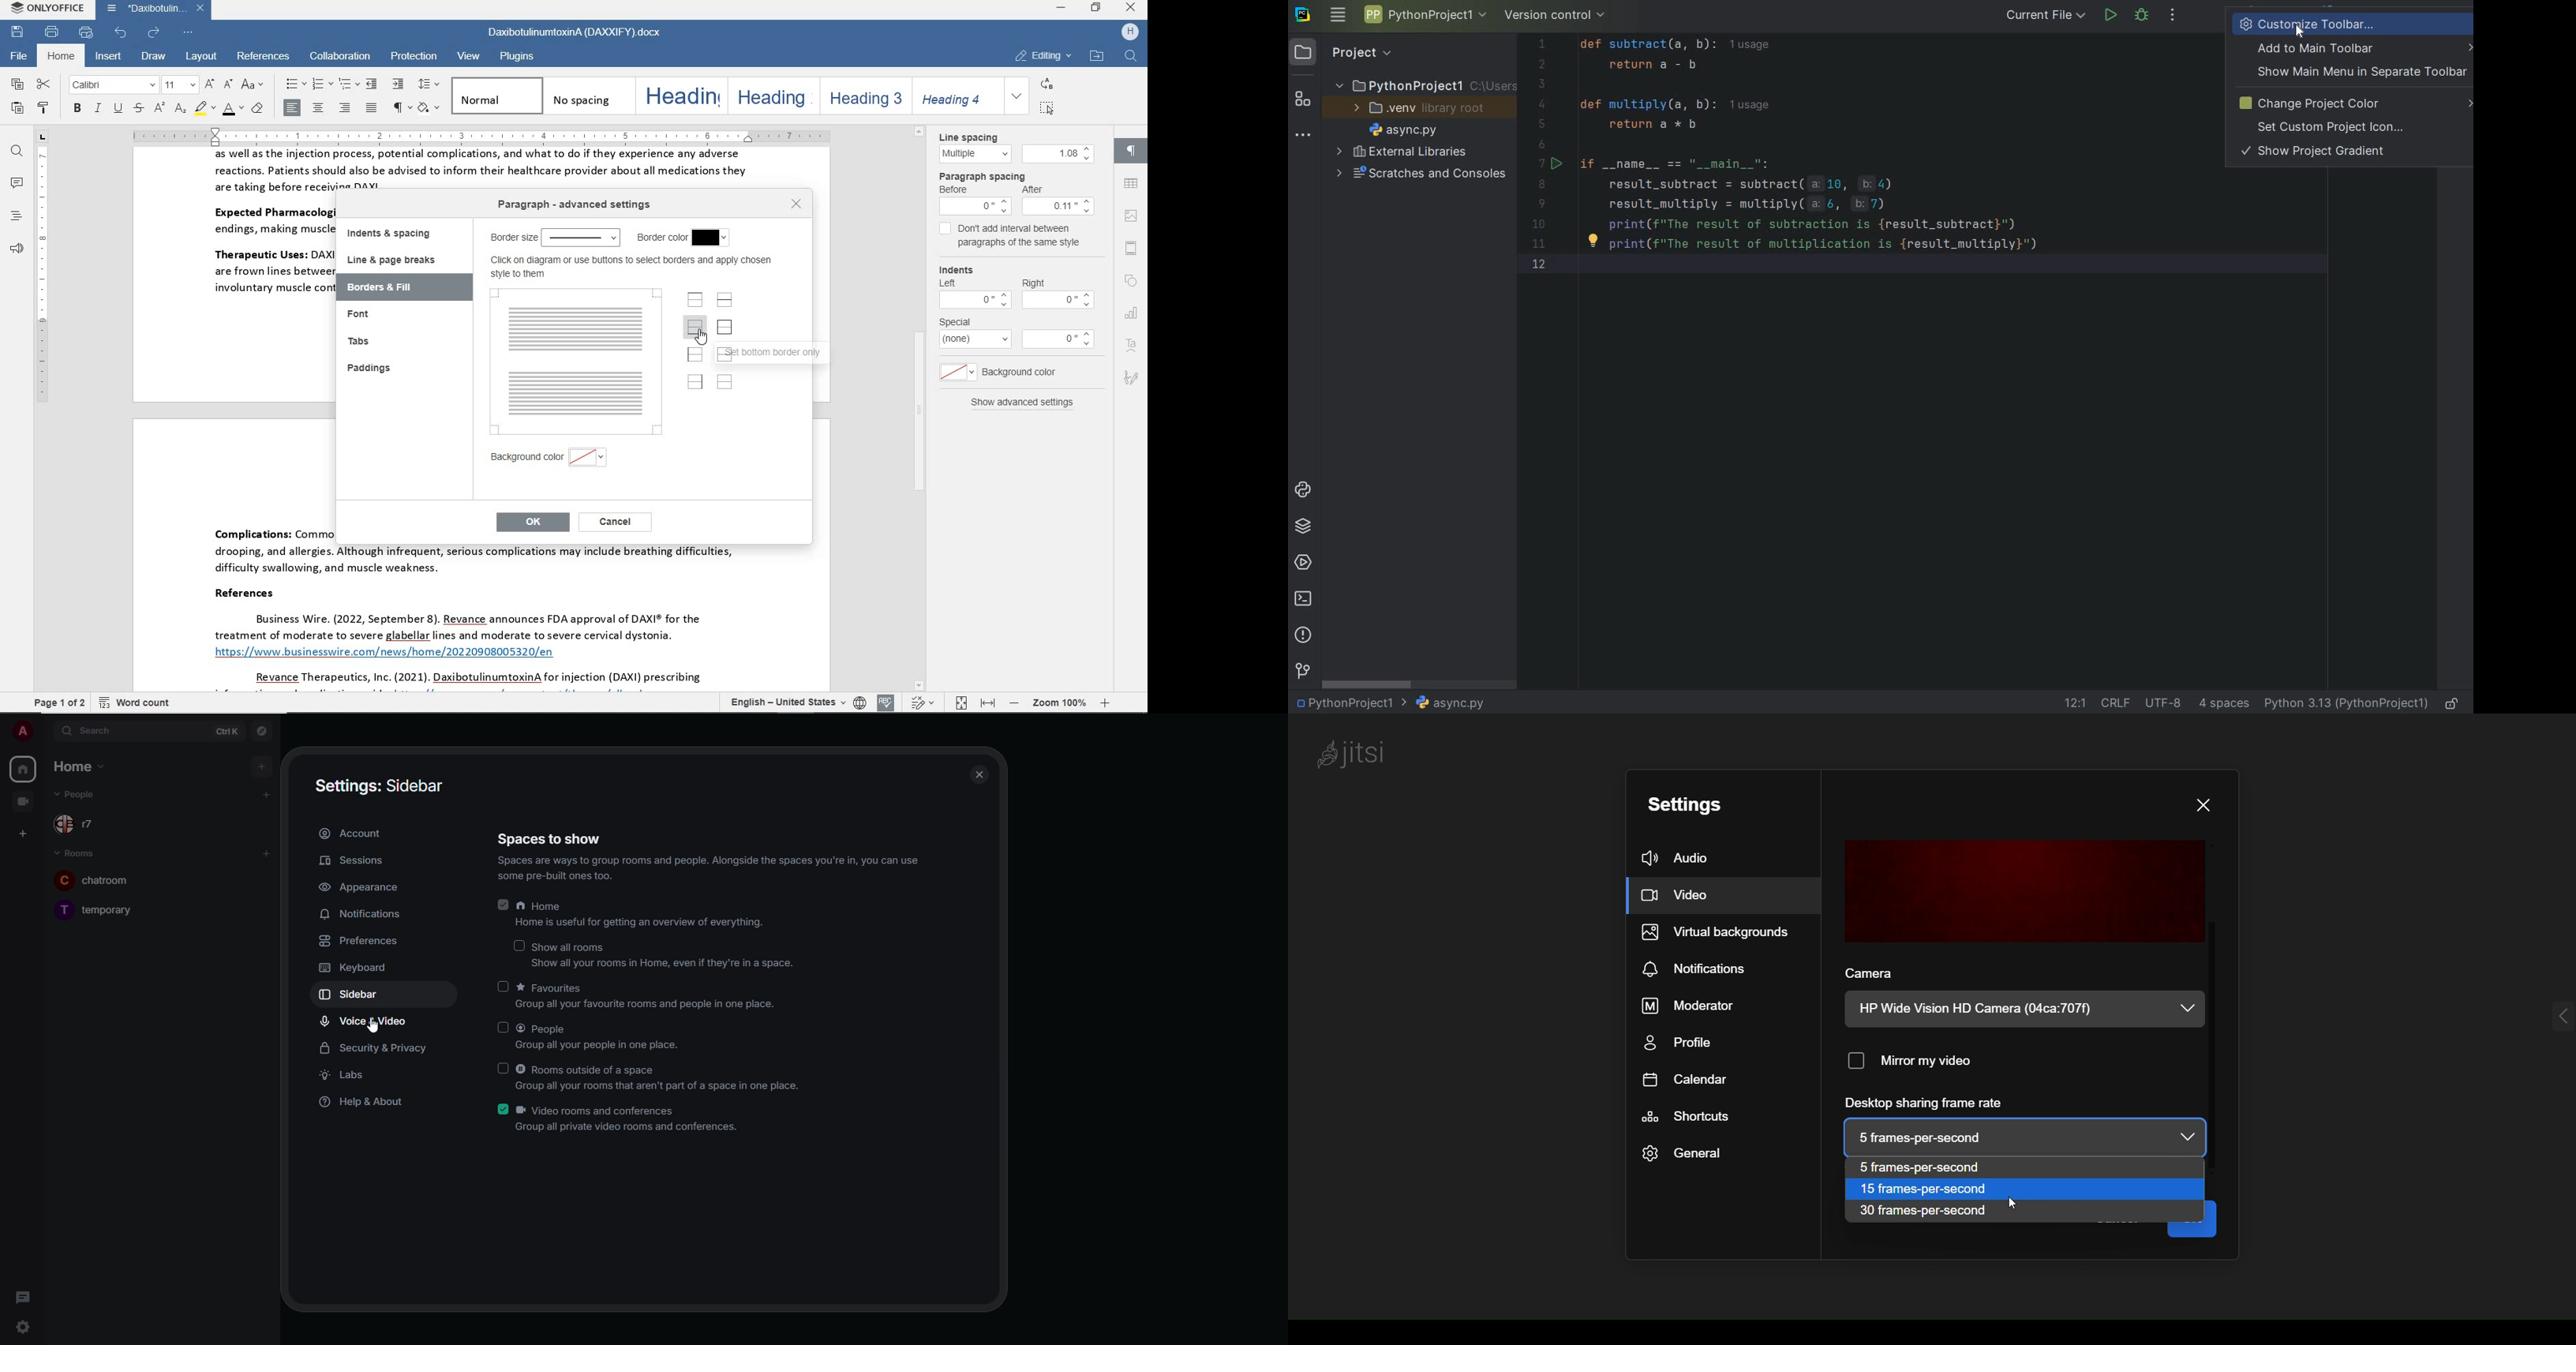 The width and height of the screenshot is (2576, 1372). I want to click on SHOW MAIN MENU IN SEPARATE TOOLBAR, so click(2358, 72).